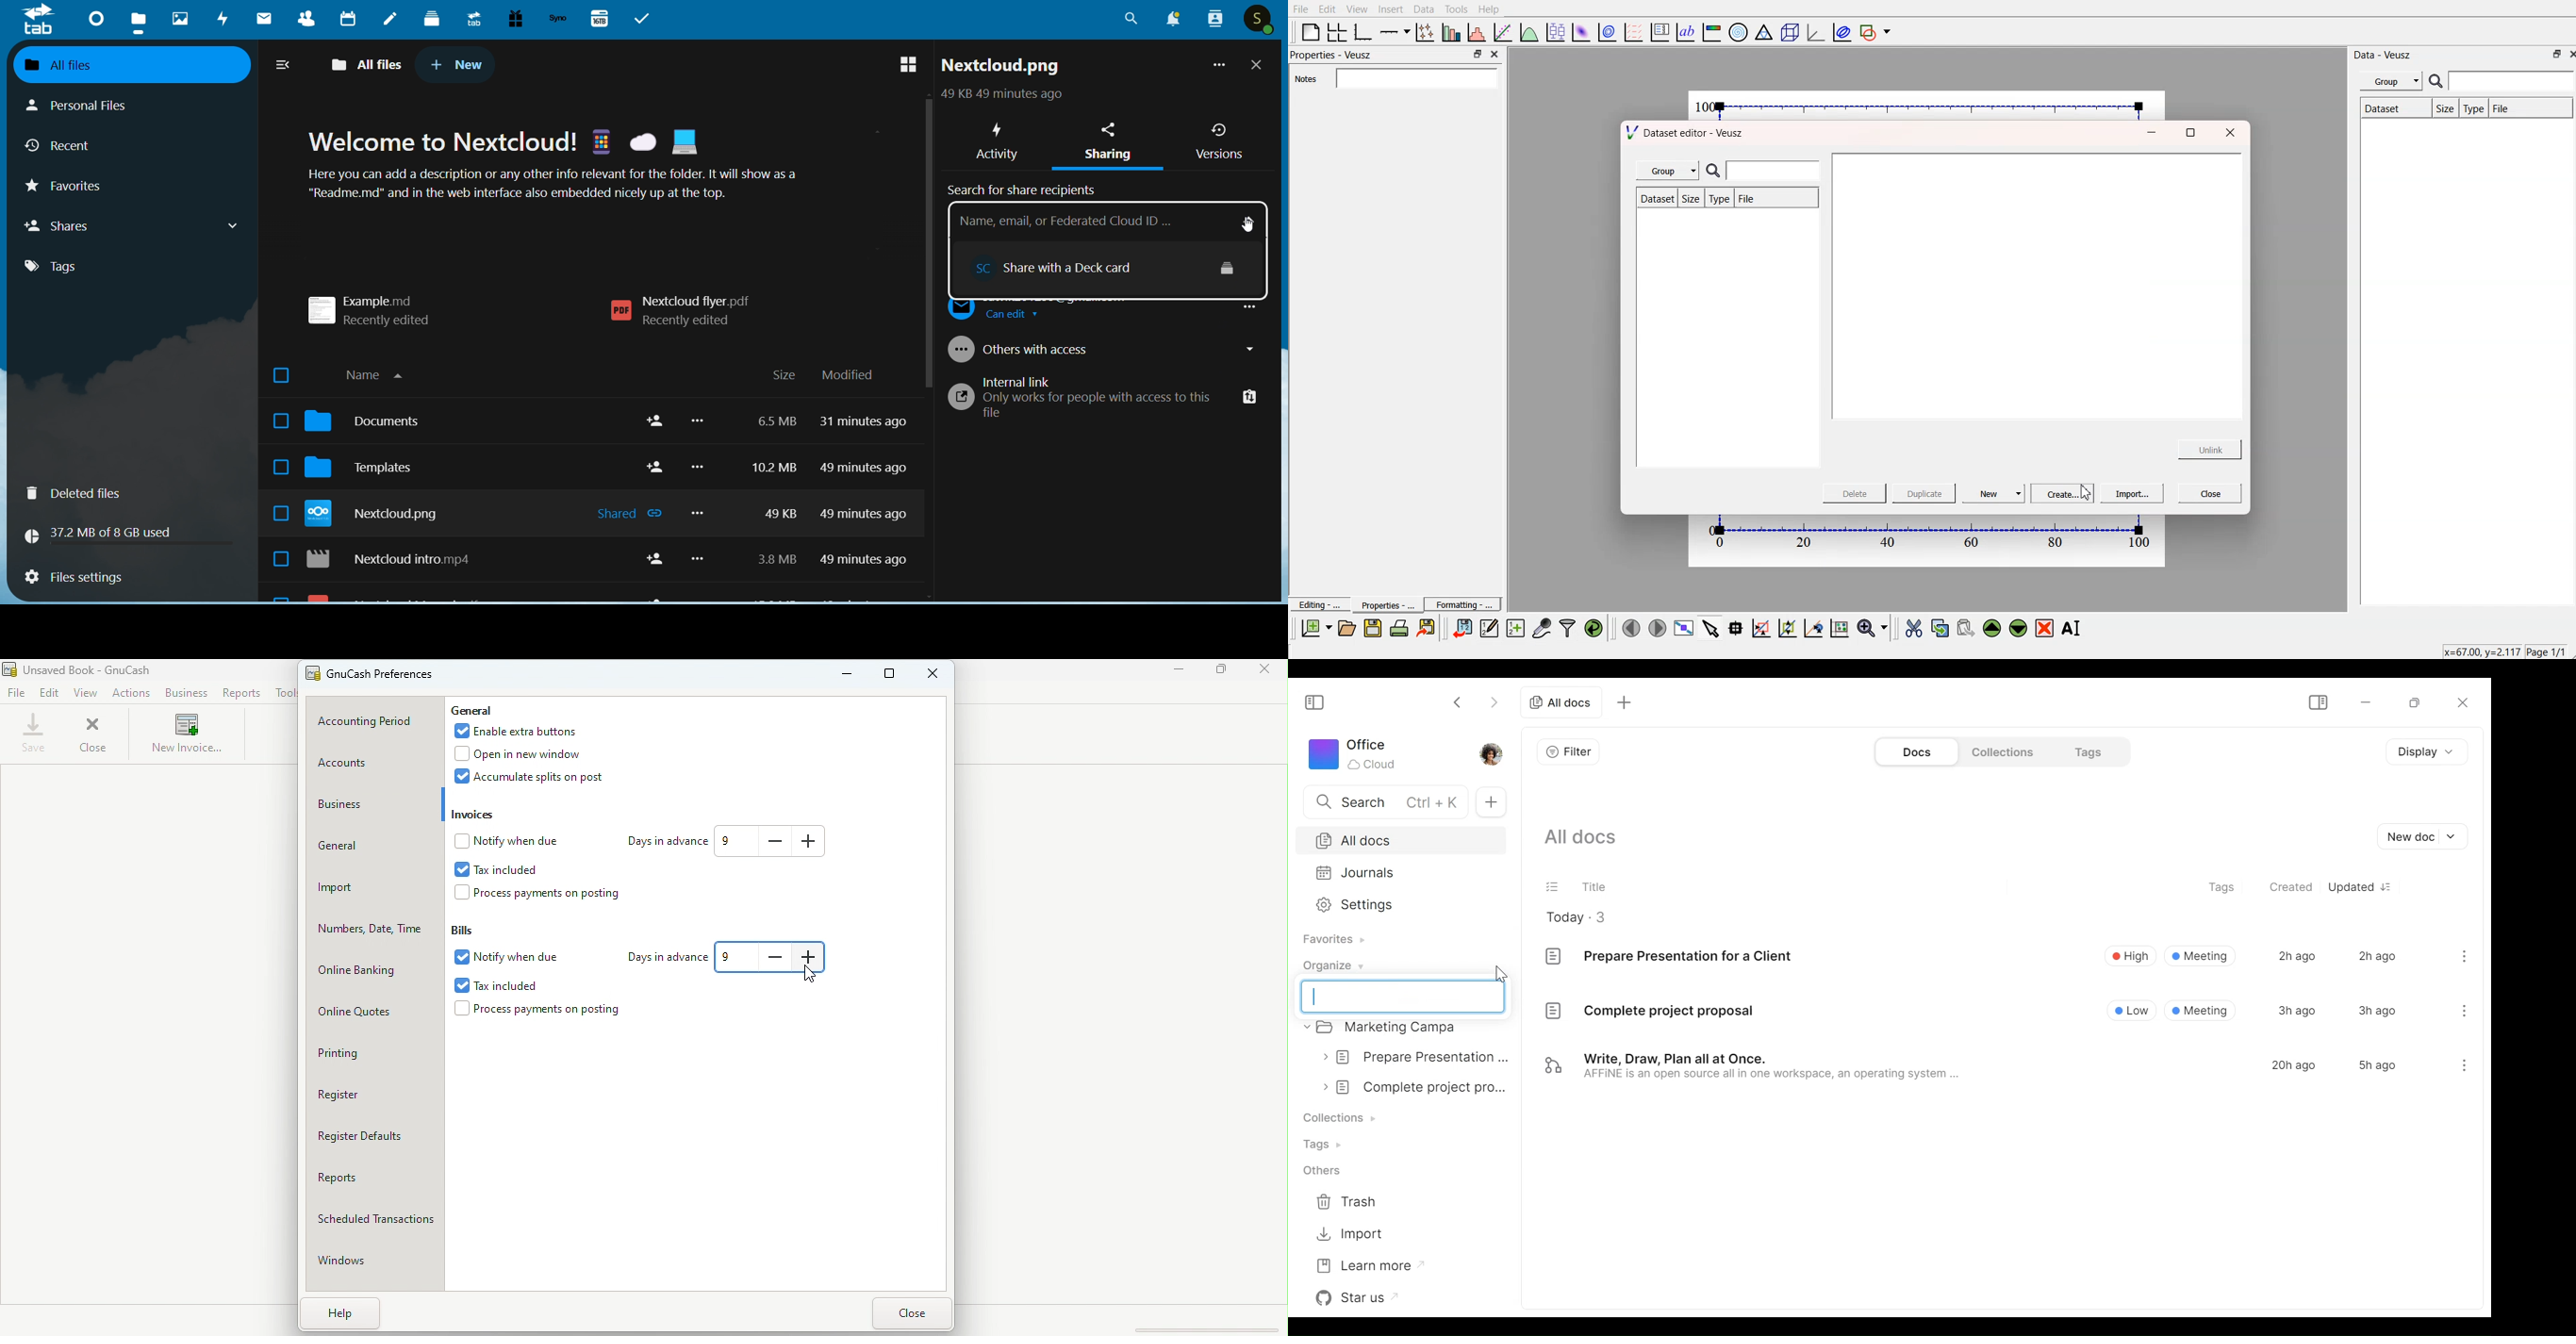 The width and height of the screenshot is (2576, 1344). Describe the element at coordinates (2211, 449) in the screenshot. I see `Unlink` at that location.